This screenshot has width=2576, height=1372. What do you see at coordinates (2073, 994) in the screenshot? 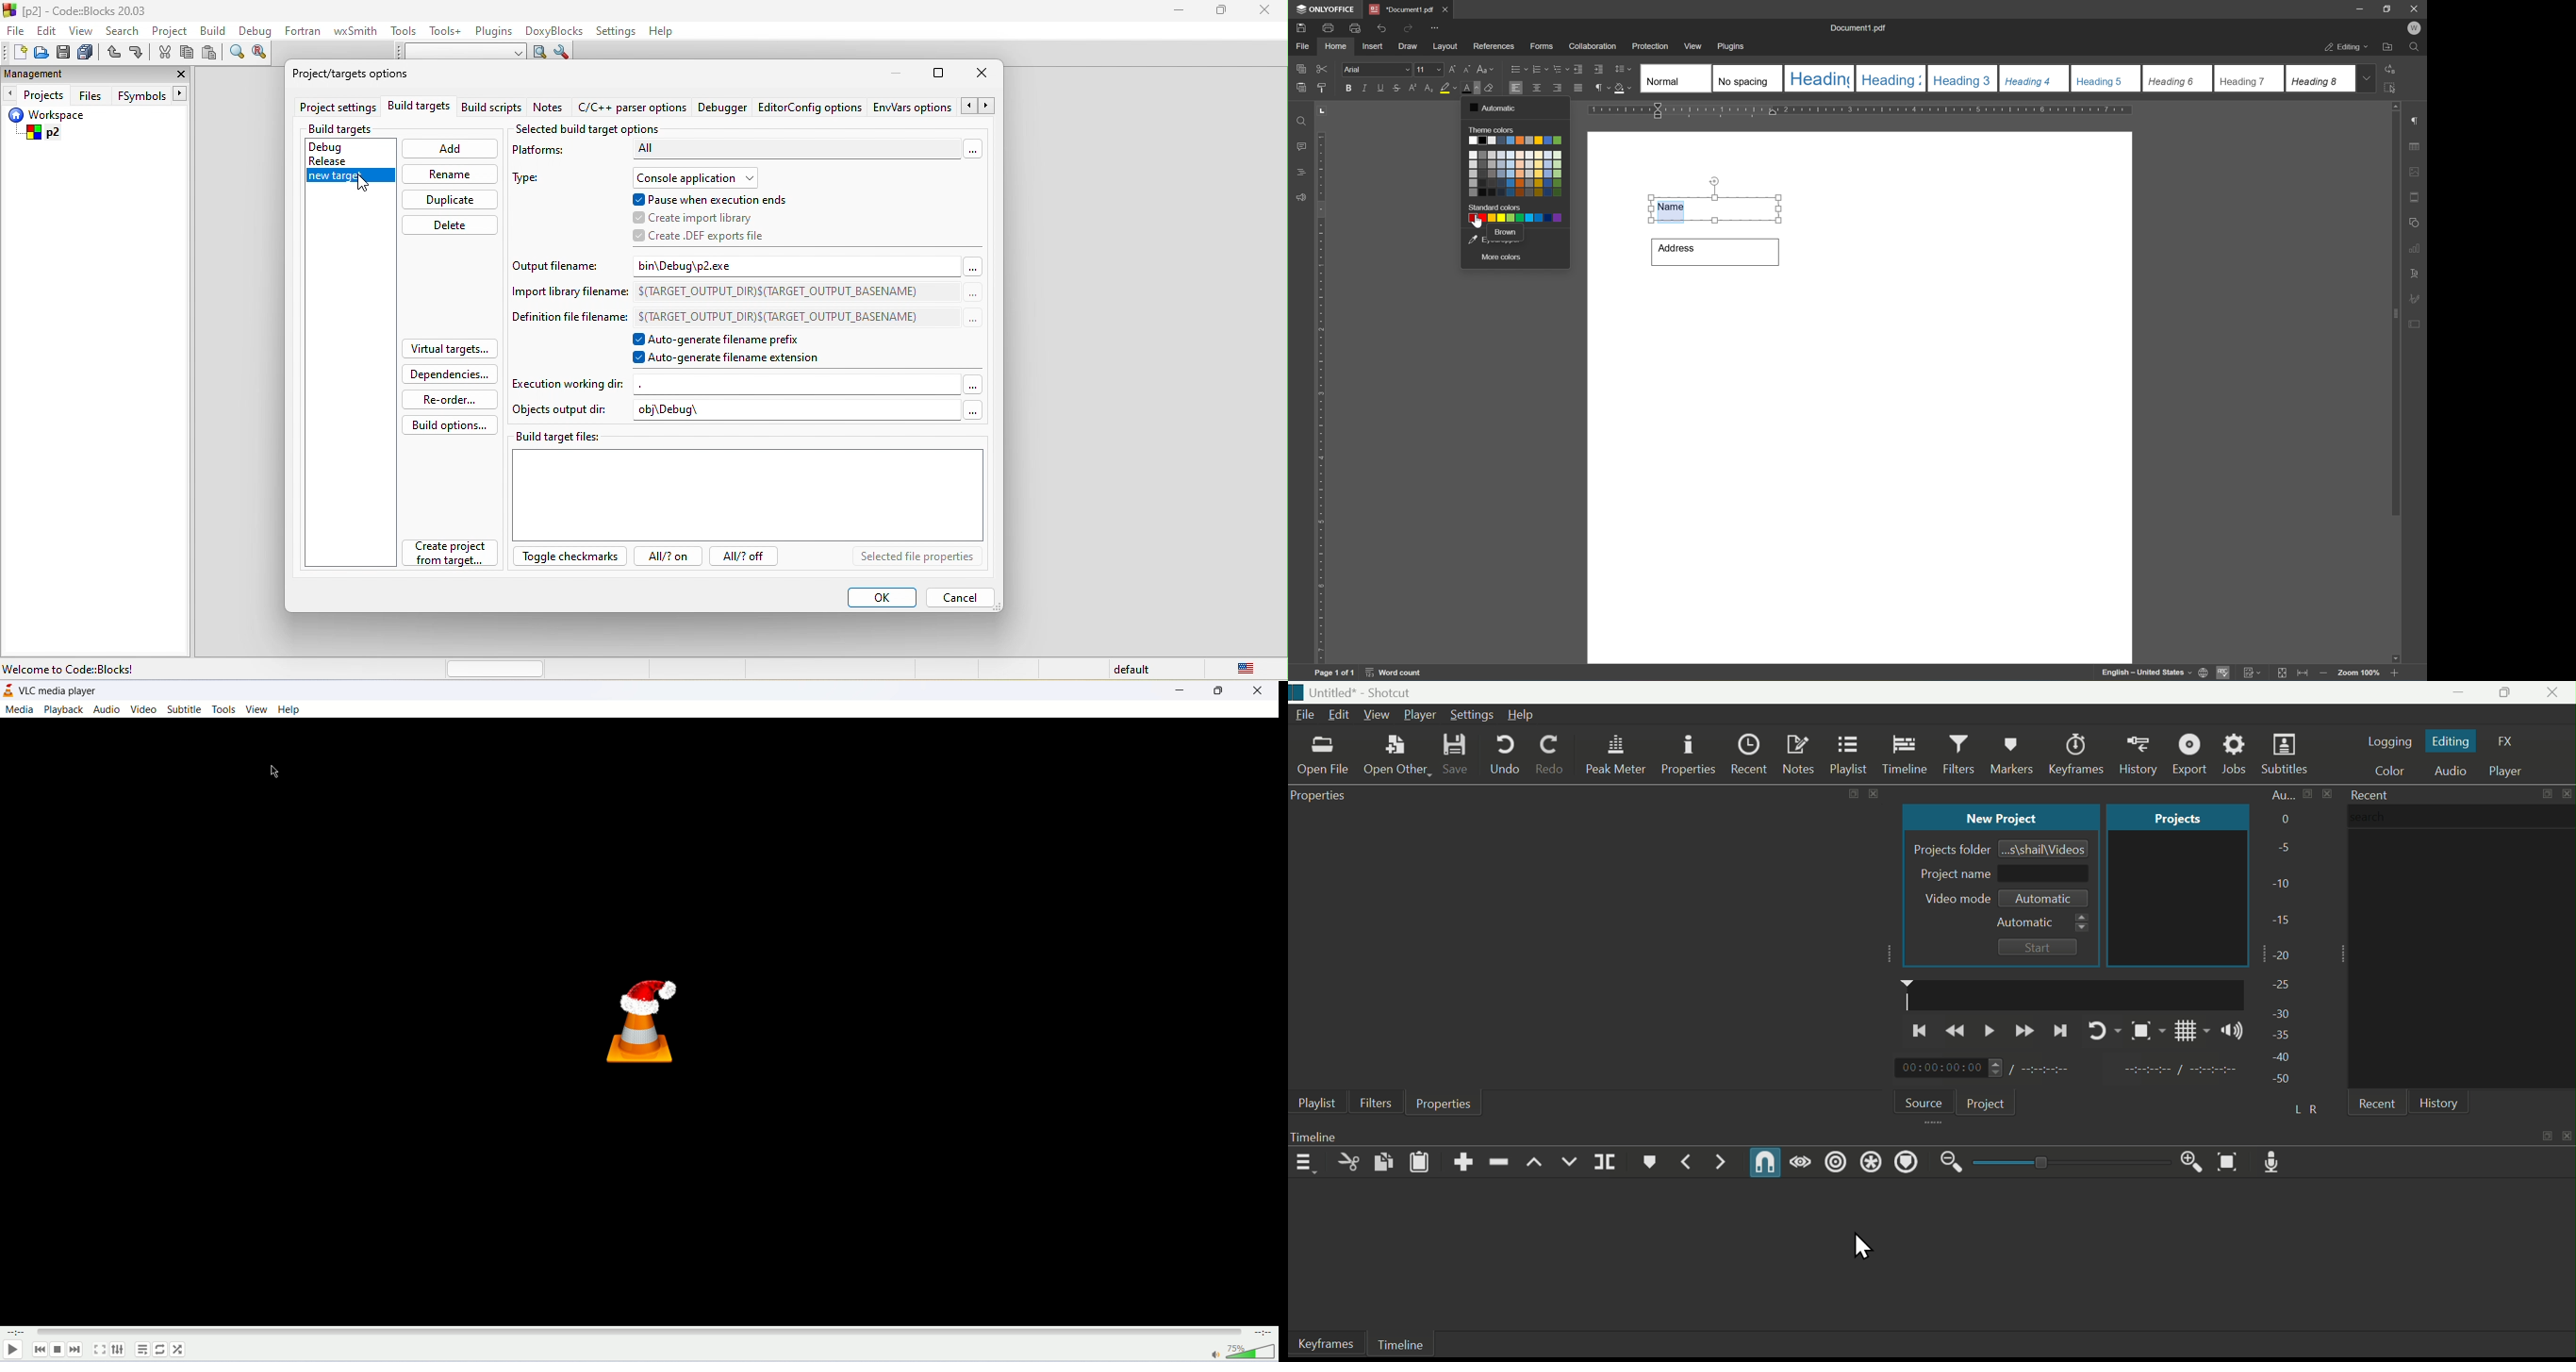
I see `timeline` at bounding box center [2073, 994].